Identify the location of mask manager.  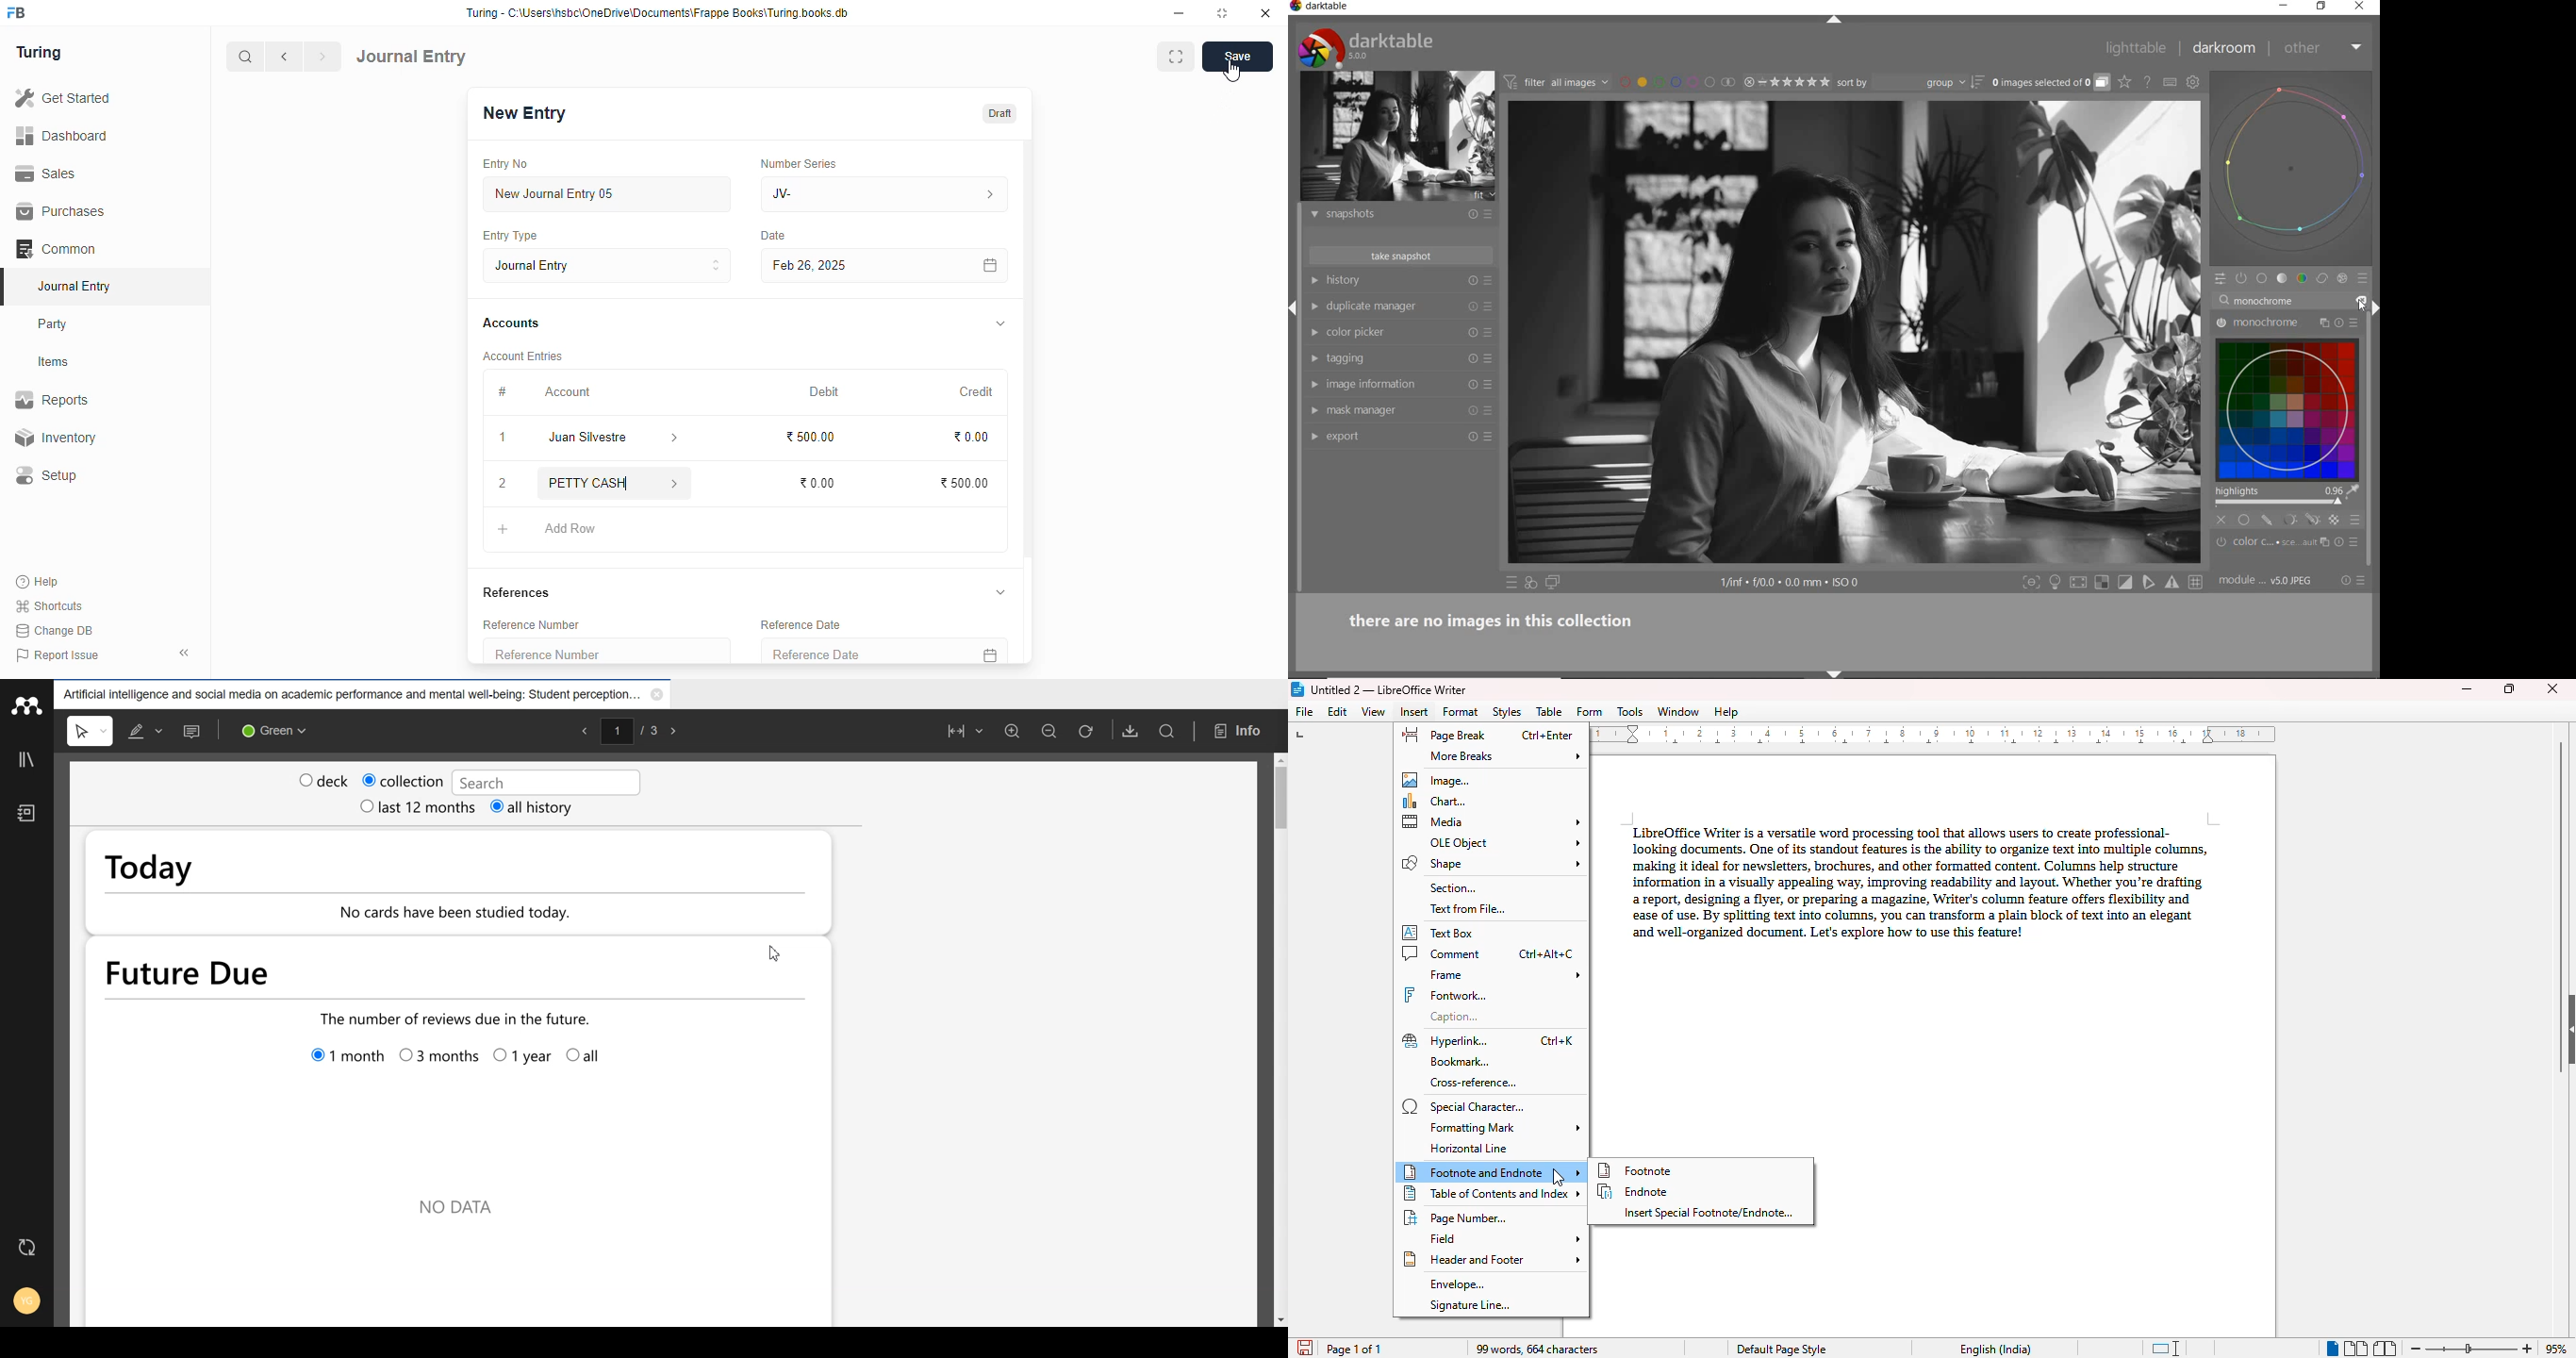
(1391, 410).